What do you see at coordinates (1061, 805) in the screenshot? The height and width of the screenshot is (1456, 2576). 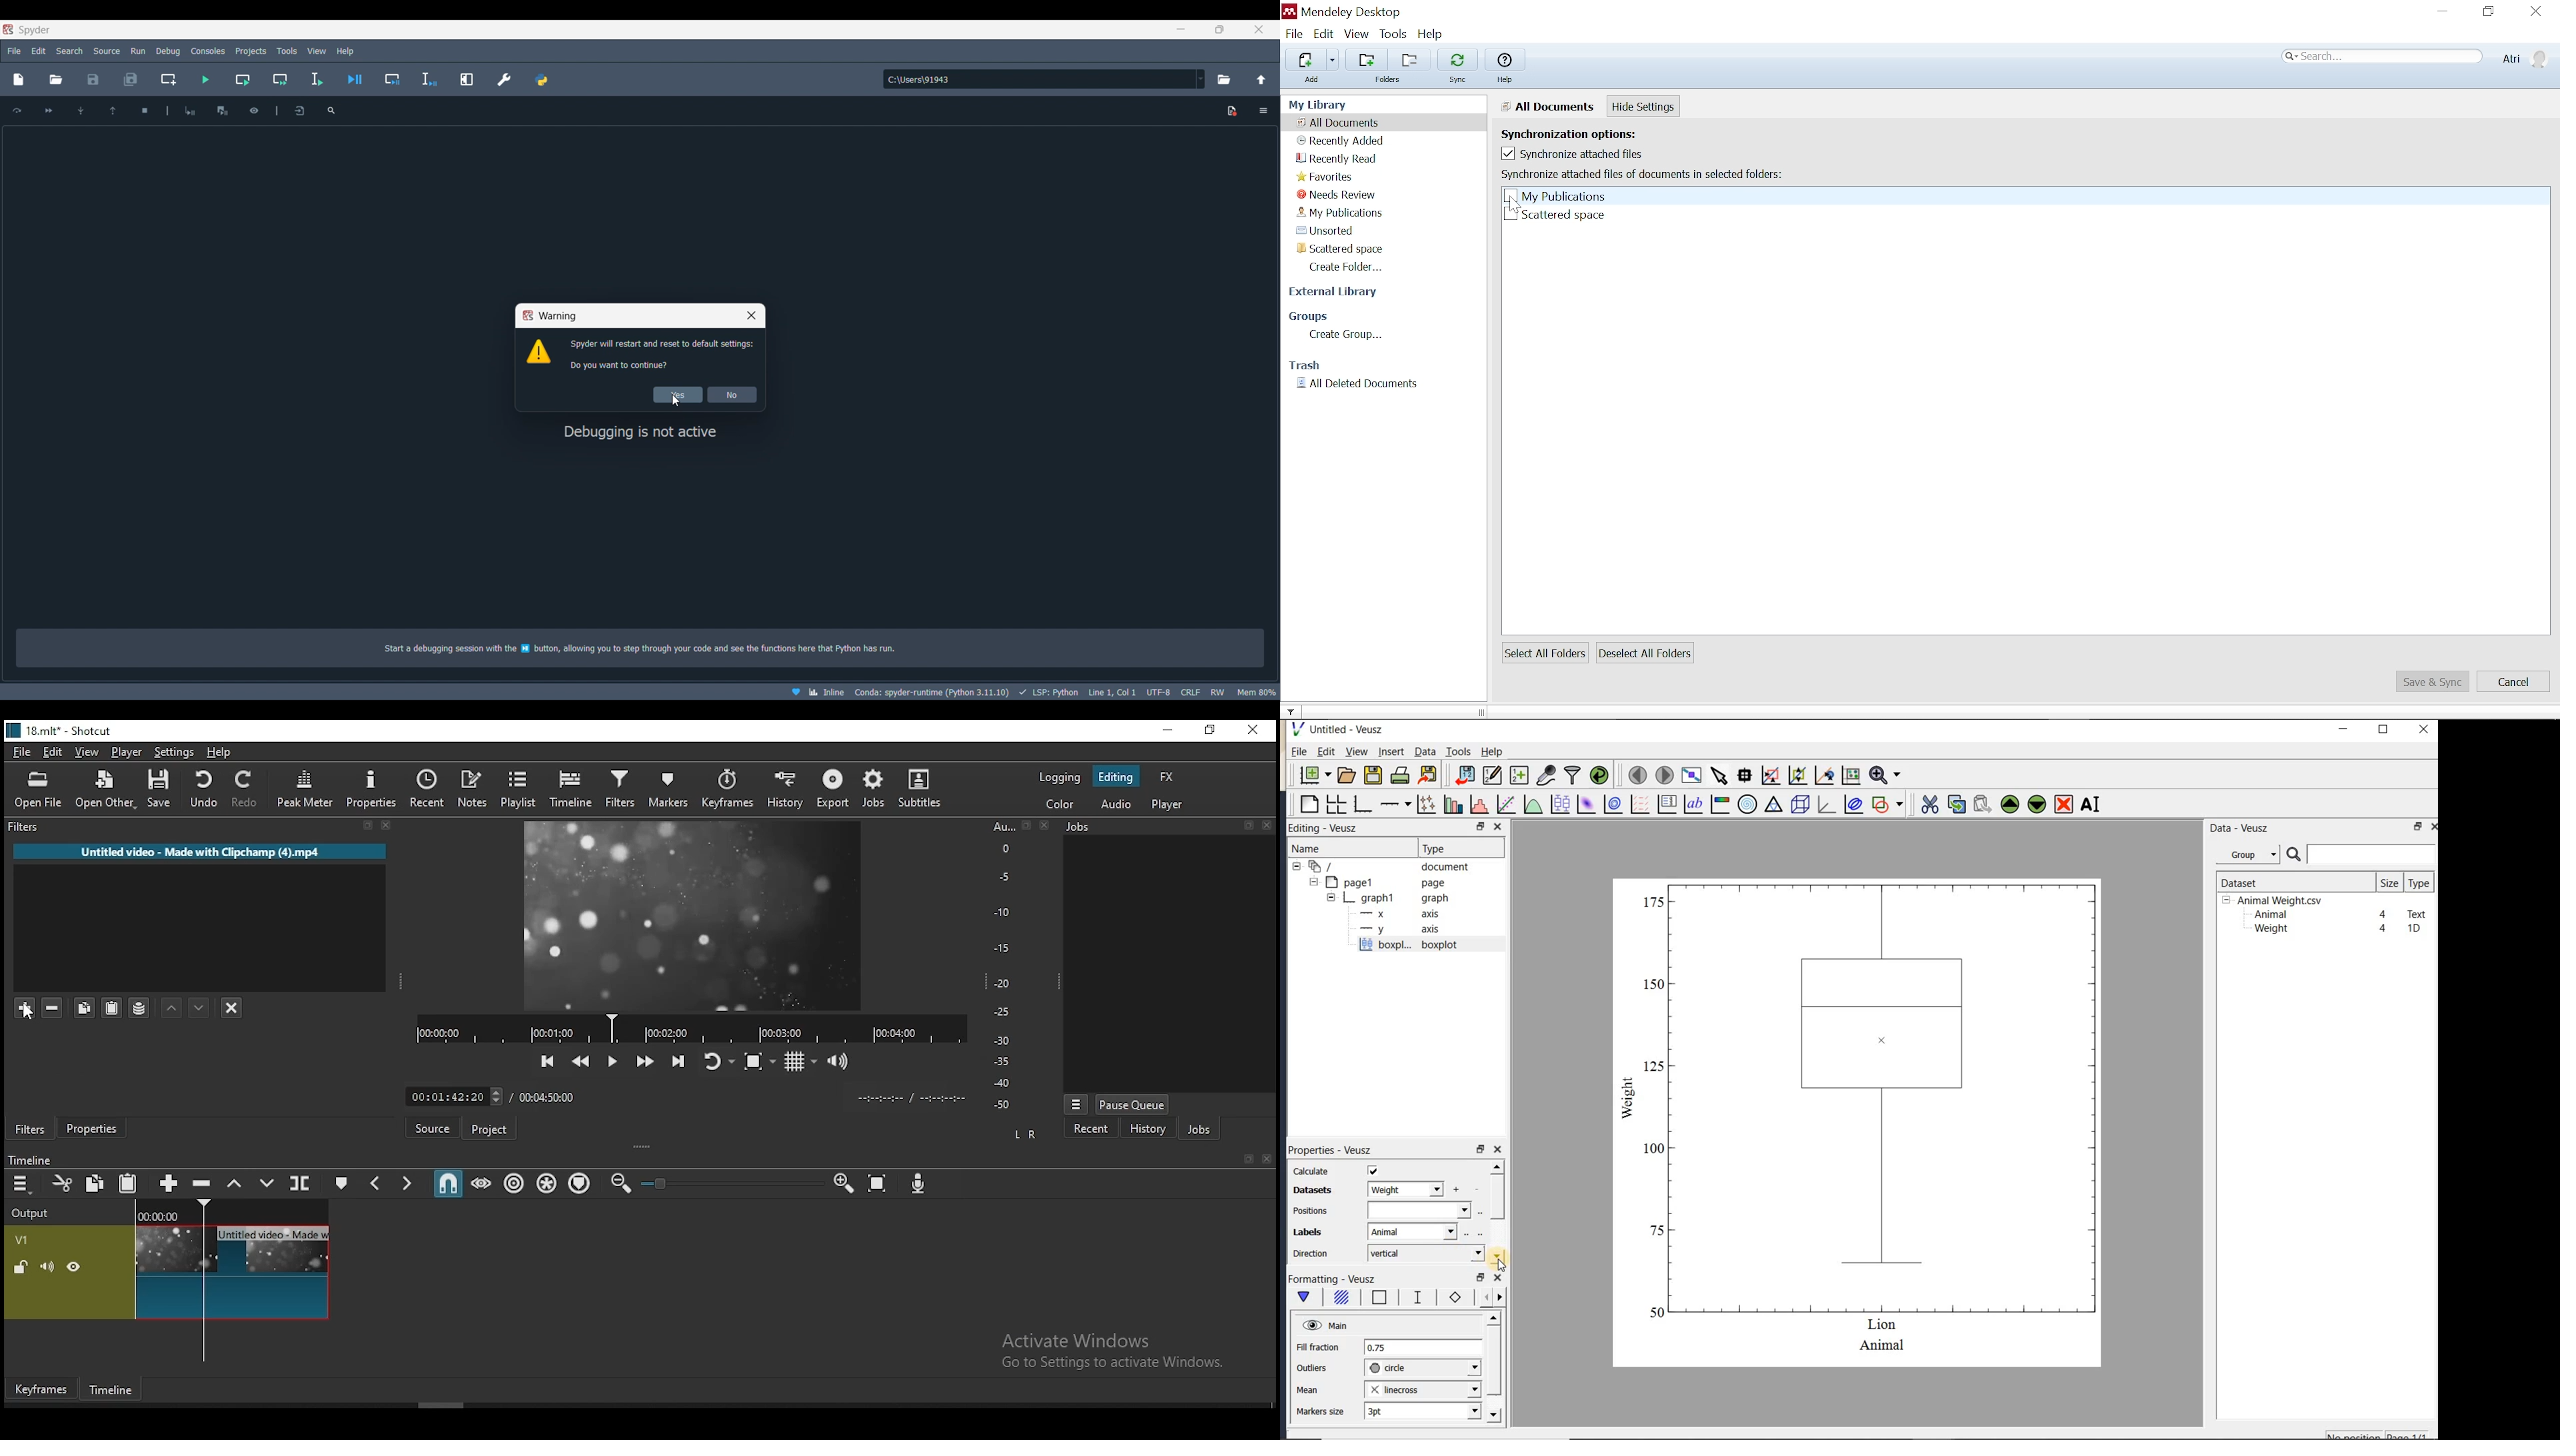 I see `color` at bounding box center [1061, 805].